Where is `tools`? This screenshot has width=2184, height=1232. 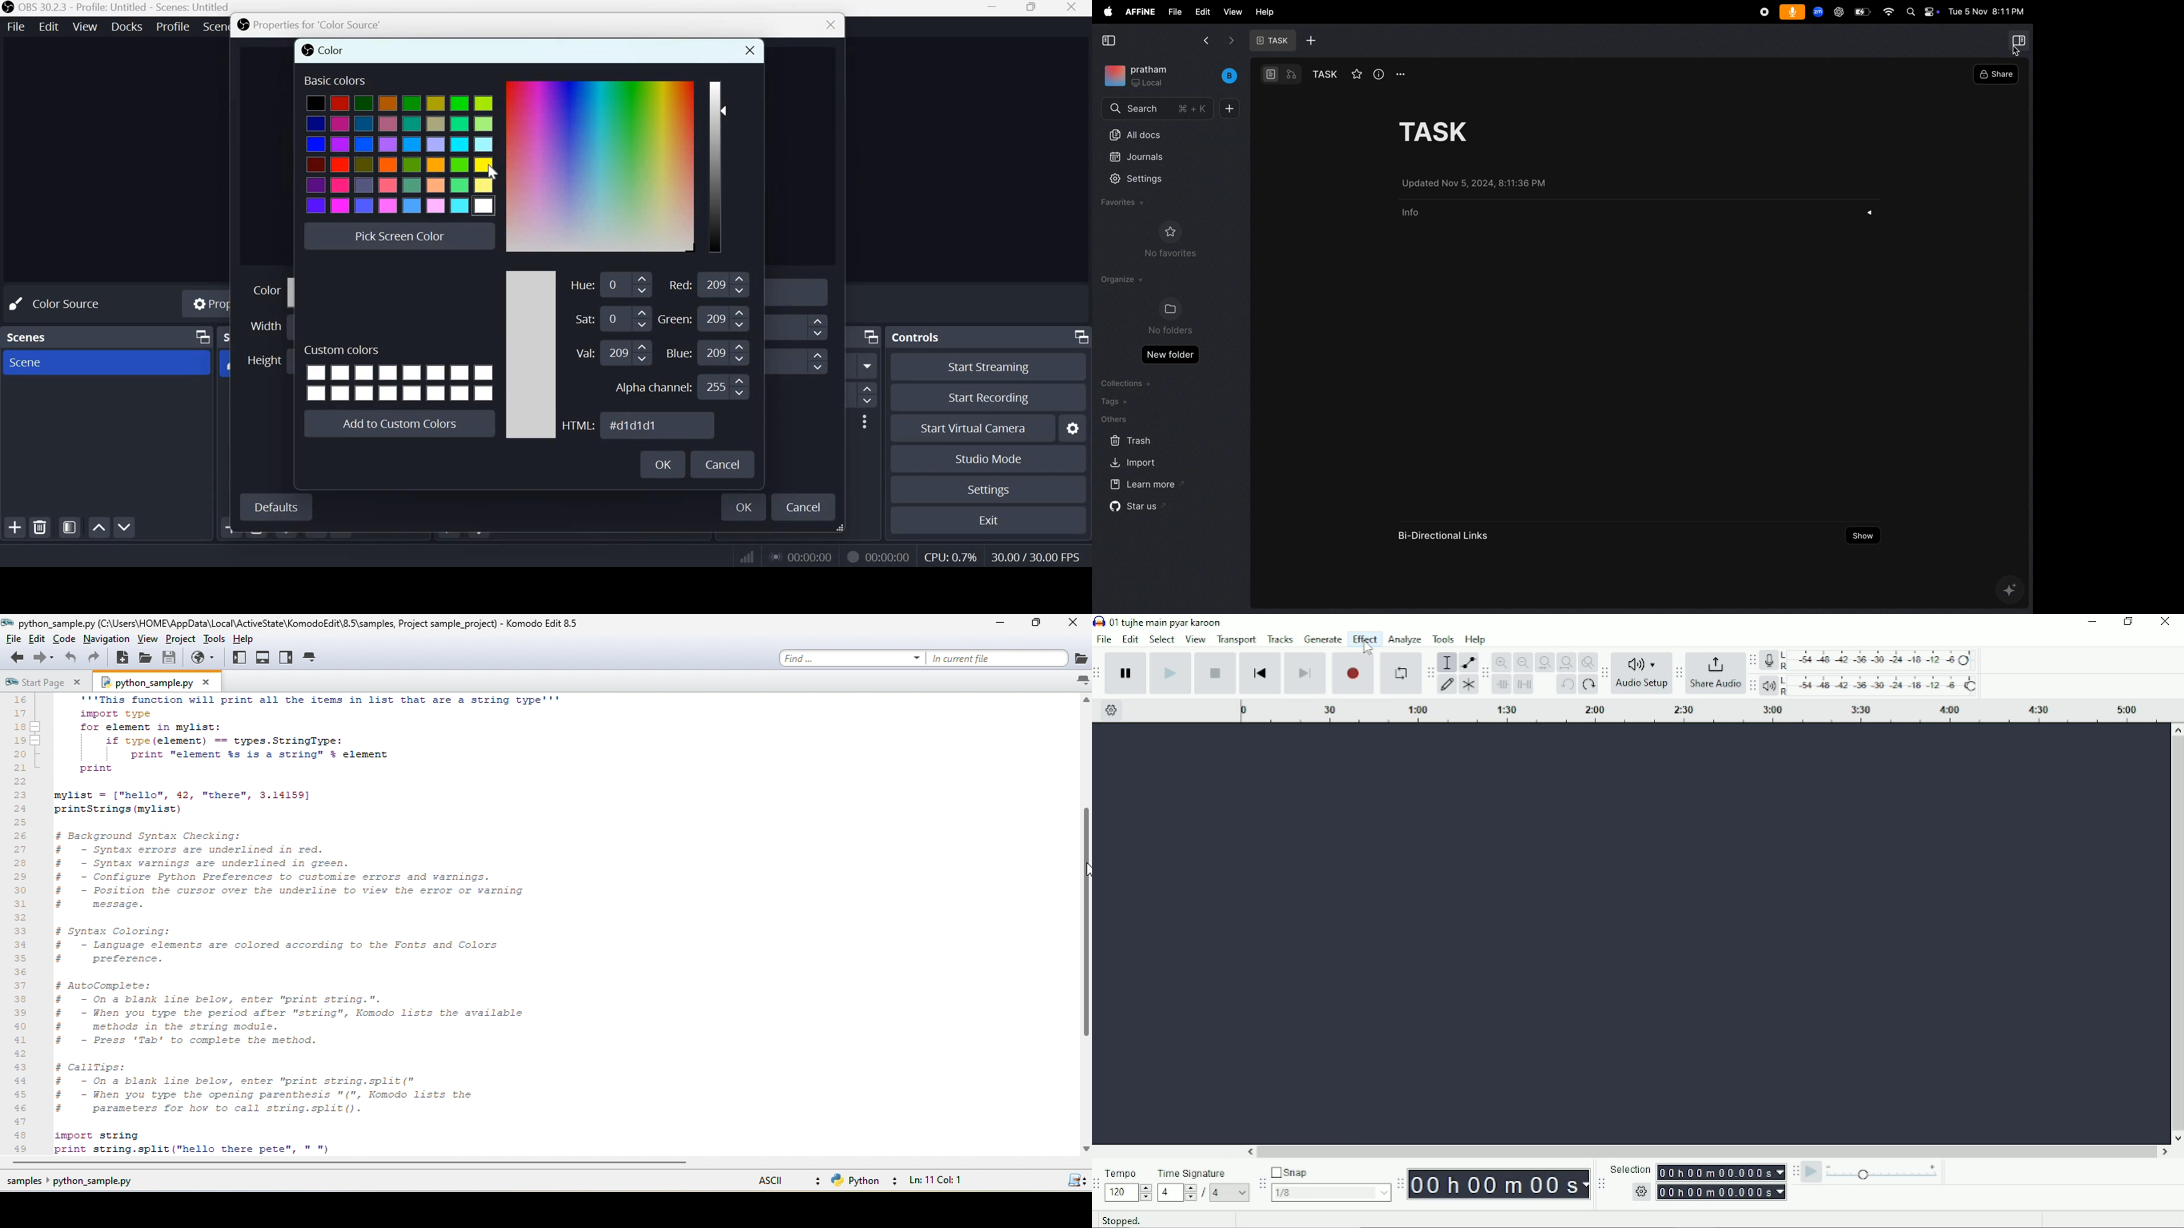 tools is located at coordinates (215, 639).